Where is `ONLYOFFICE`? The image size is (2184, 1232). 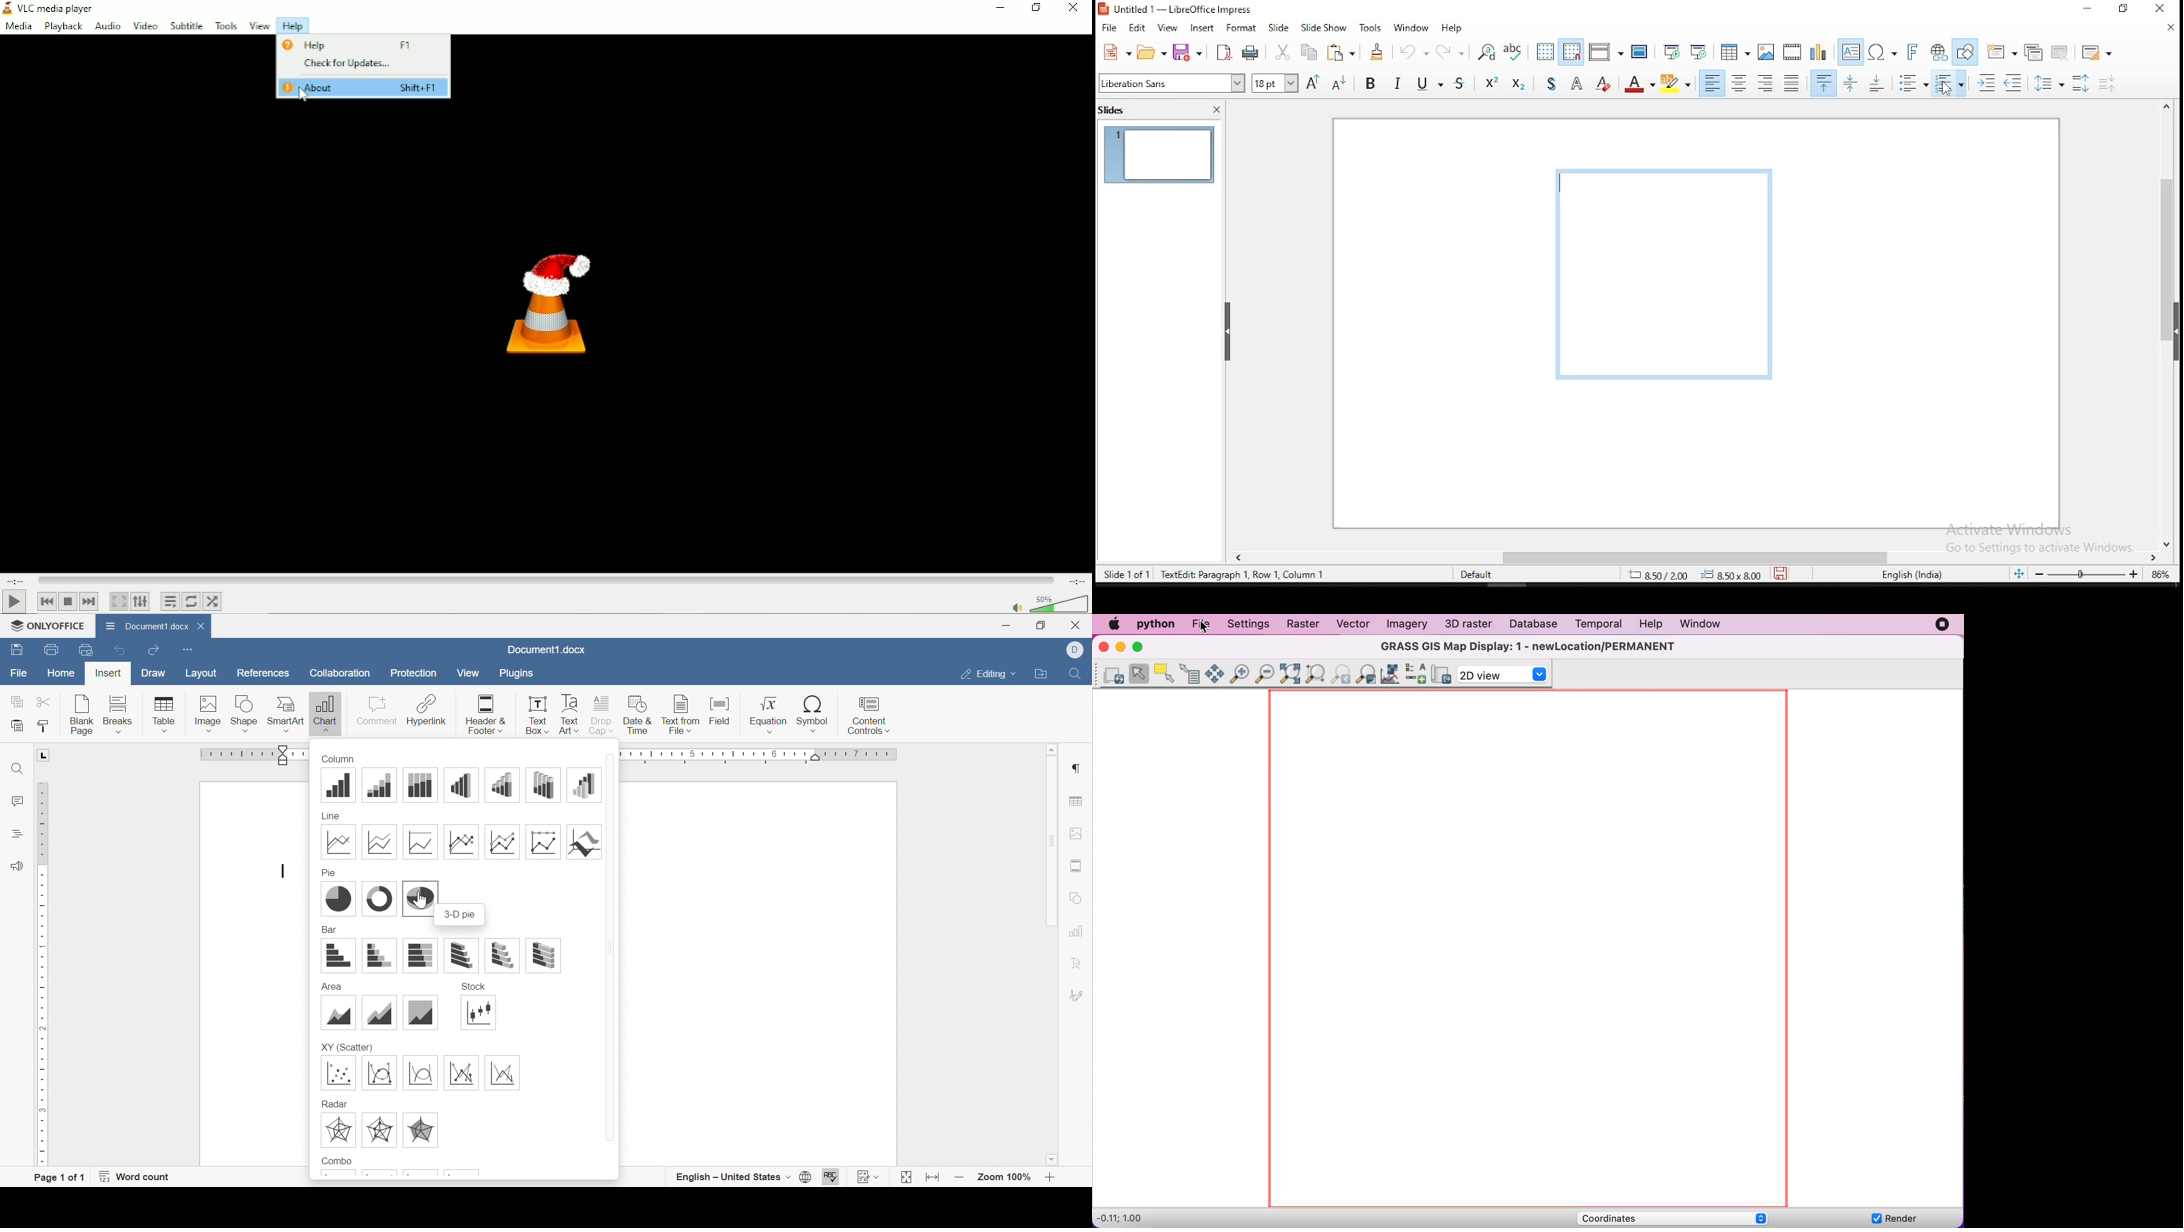
ONLYOFFICE is located at coordinates (49, 626).